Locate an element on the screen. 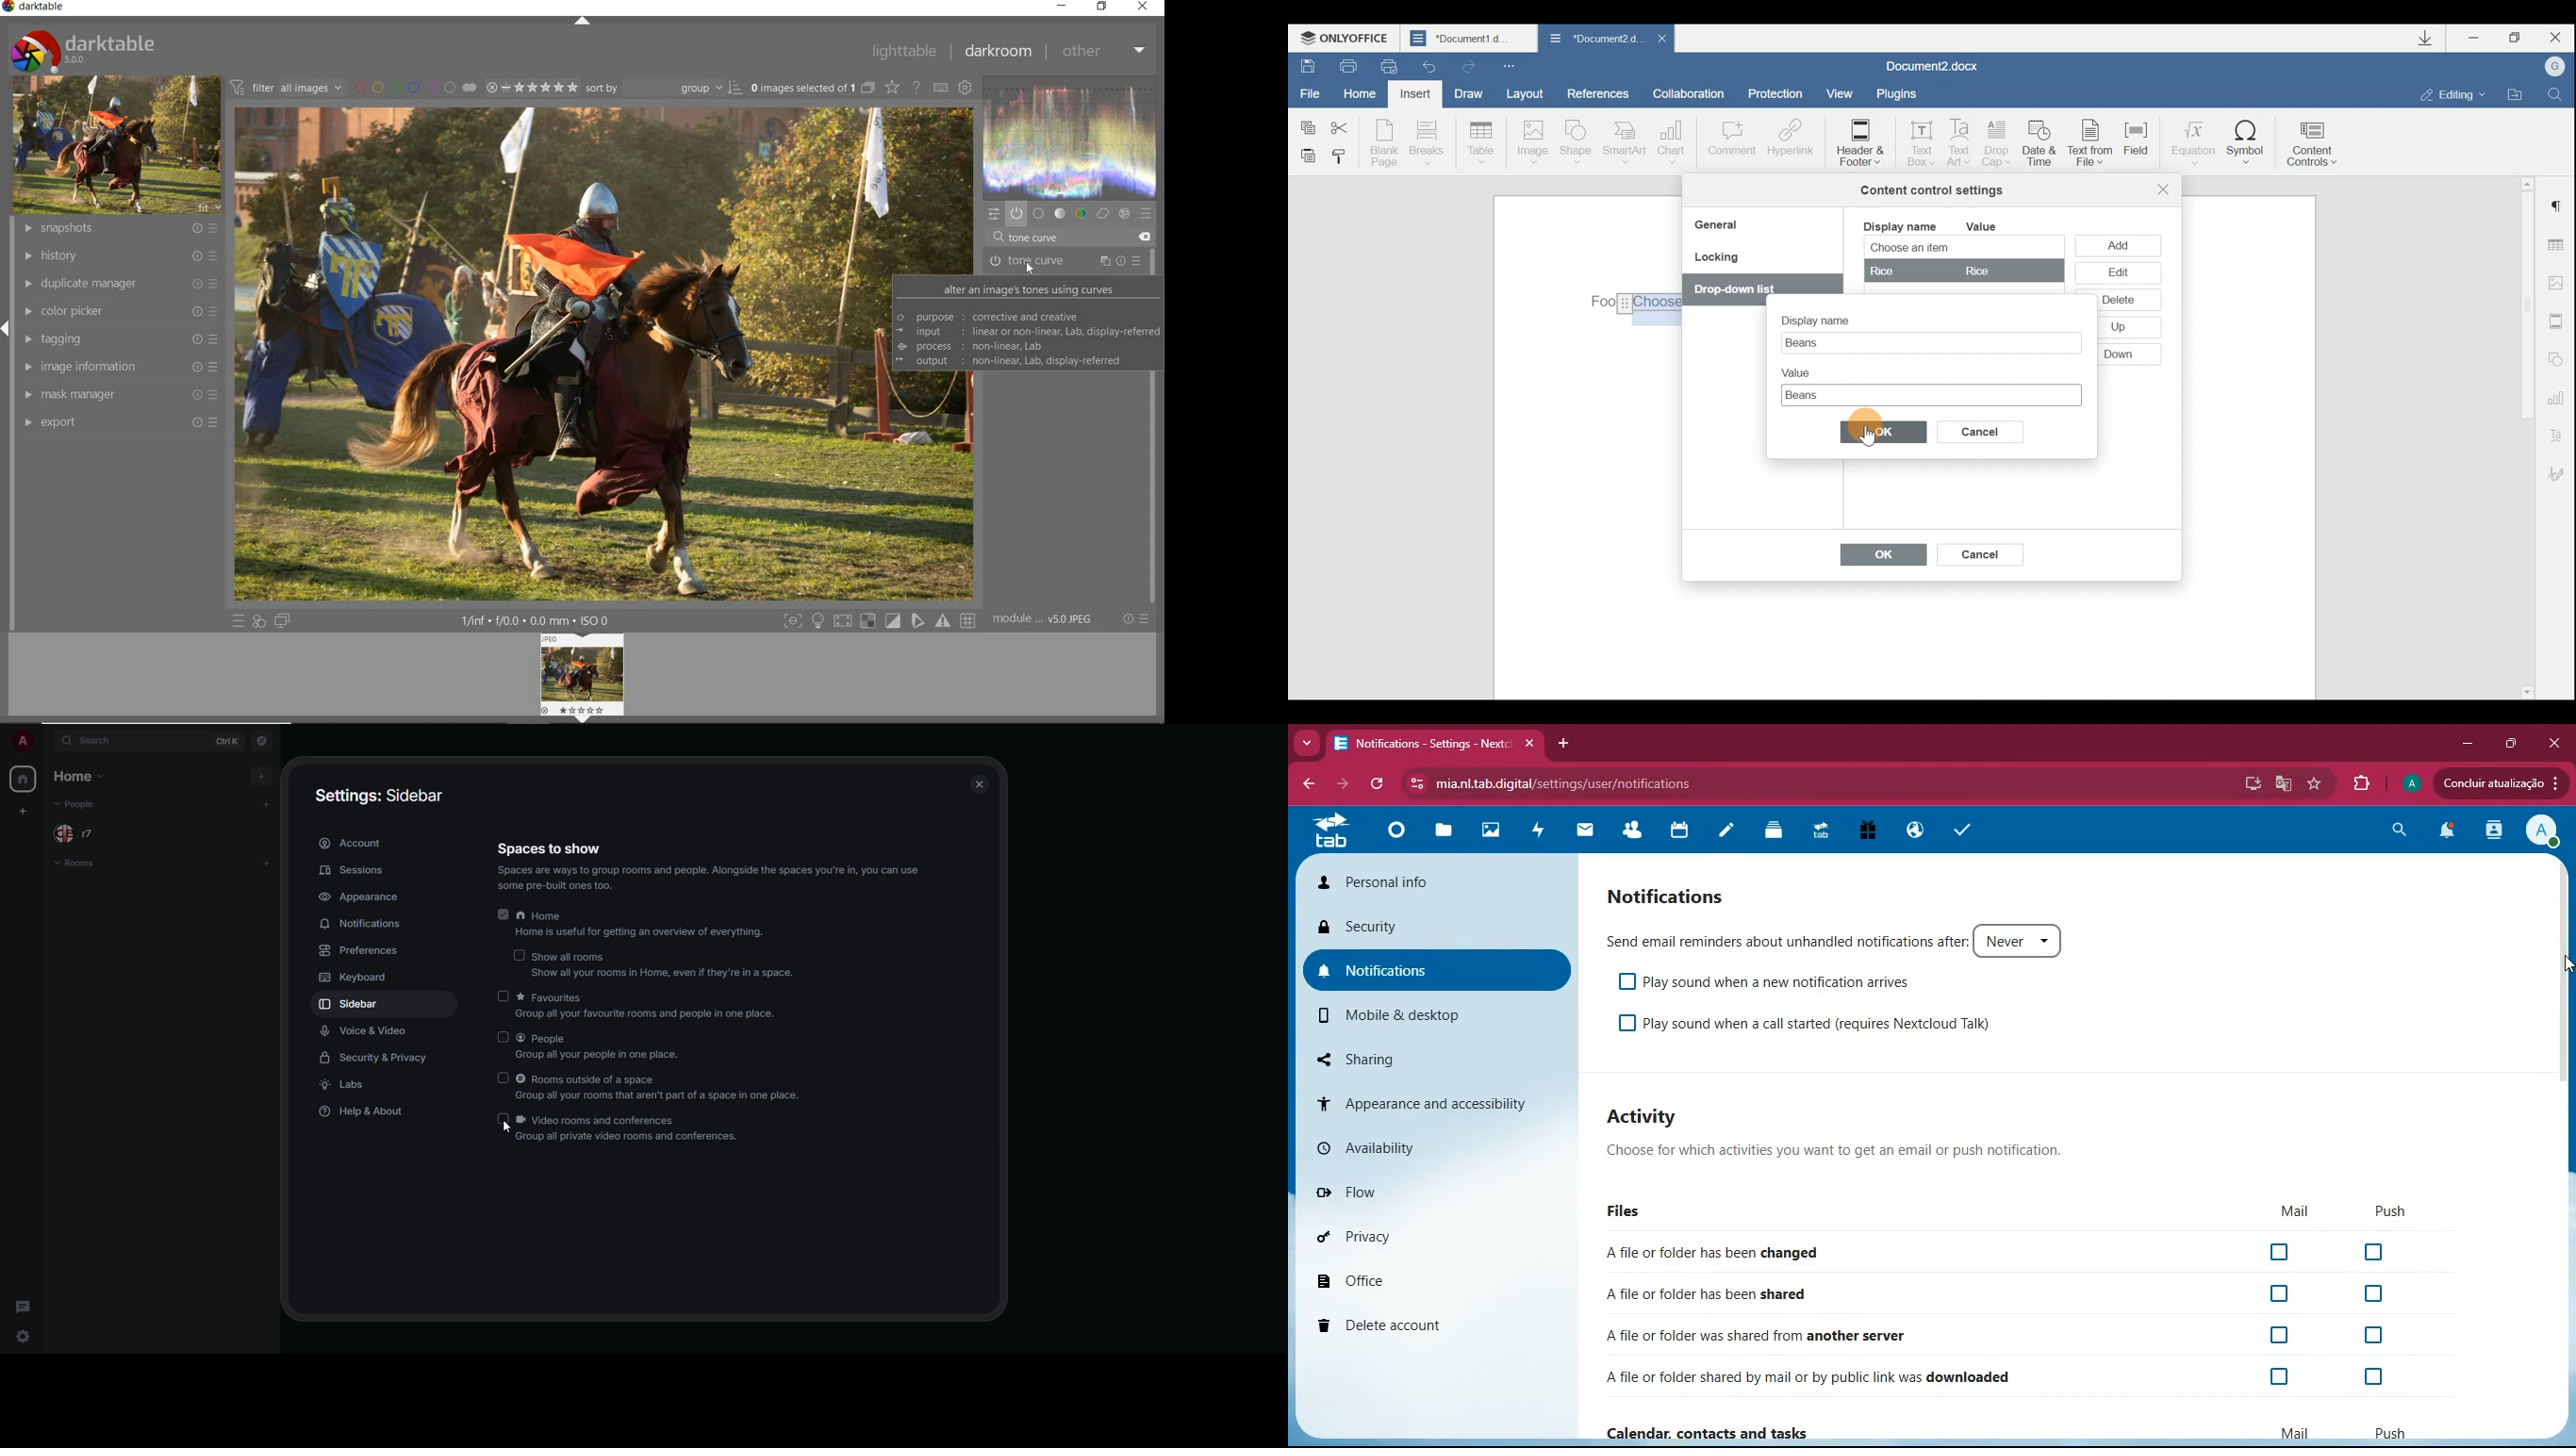  color picker is located at coordinates (119, 312).